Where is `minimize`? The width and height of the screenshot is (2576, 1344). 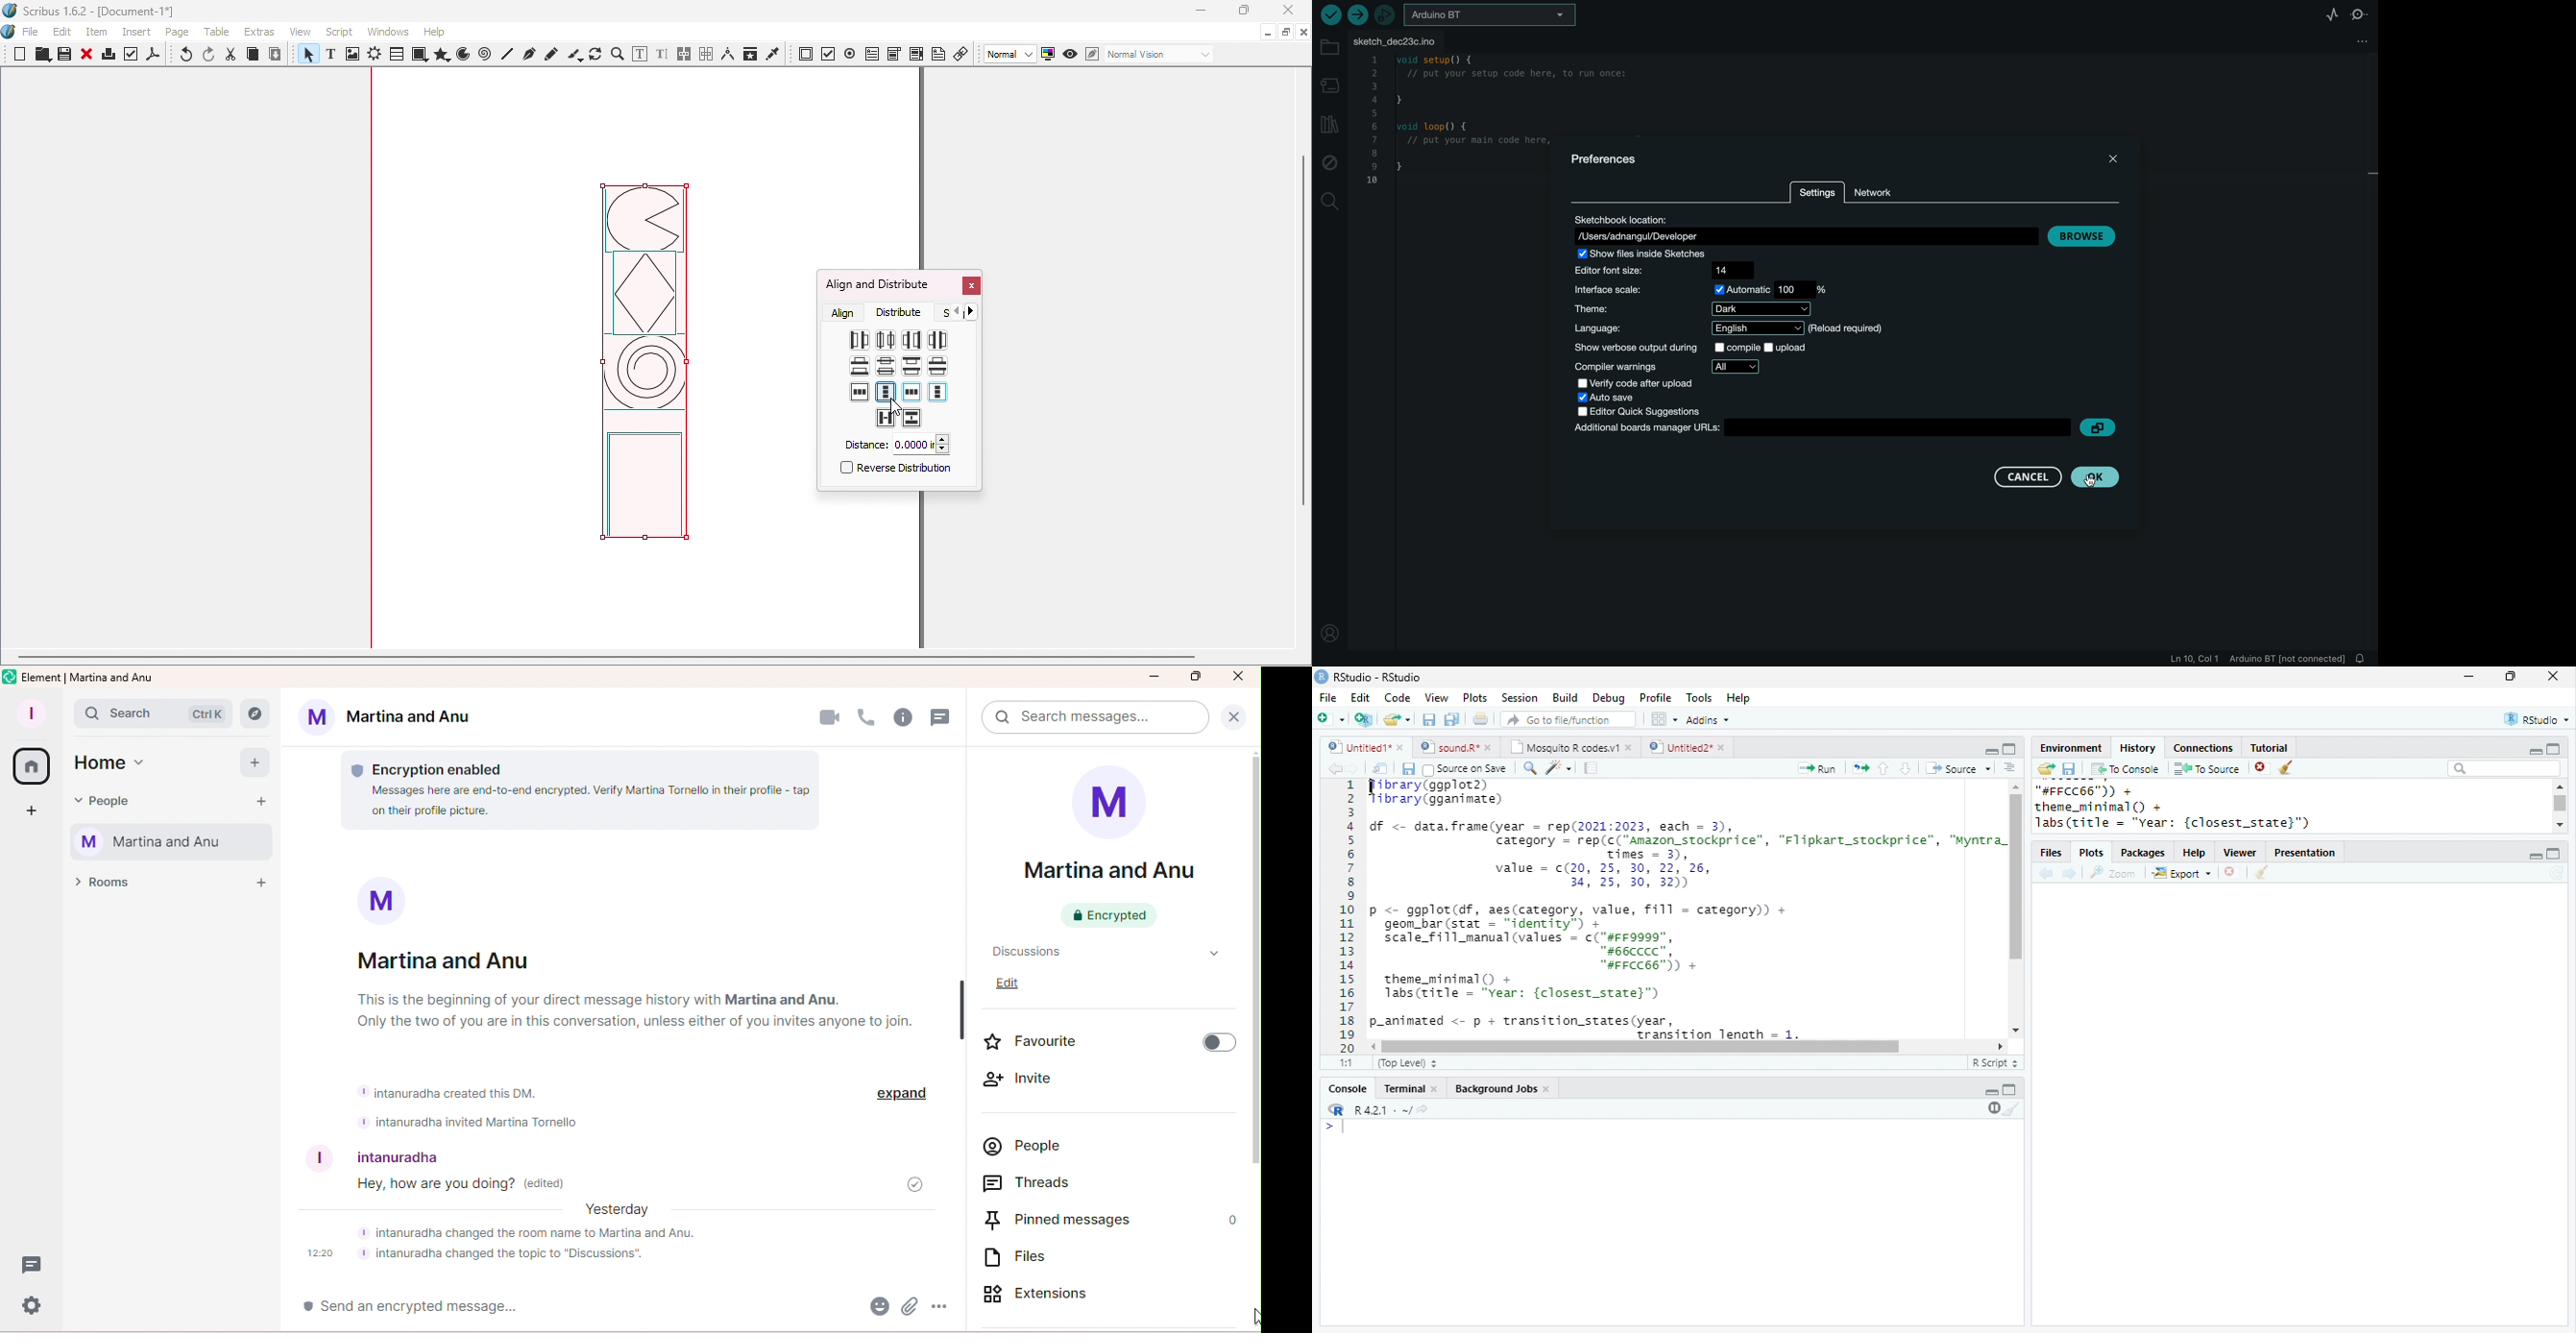 minimize is located at coordinates (1992, 752).